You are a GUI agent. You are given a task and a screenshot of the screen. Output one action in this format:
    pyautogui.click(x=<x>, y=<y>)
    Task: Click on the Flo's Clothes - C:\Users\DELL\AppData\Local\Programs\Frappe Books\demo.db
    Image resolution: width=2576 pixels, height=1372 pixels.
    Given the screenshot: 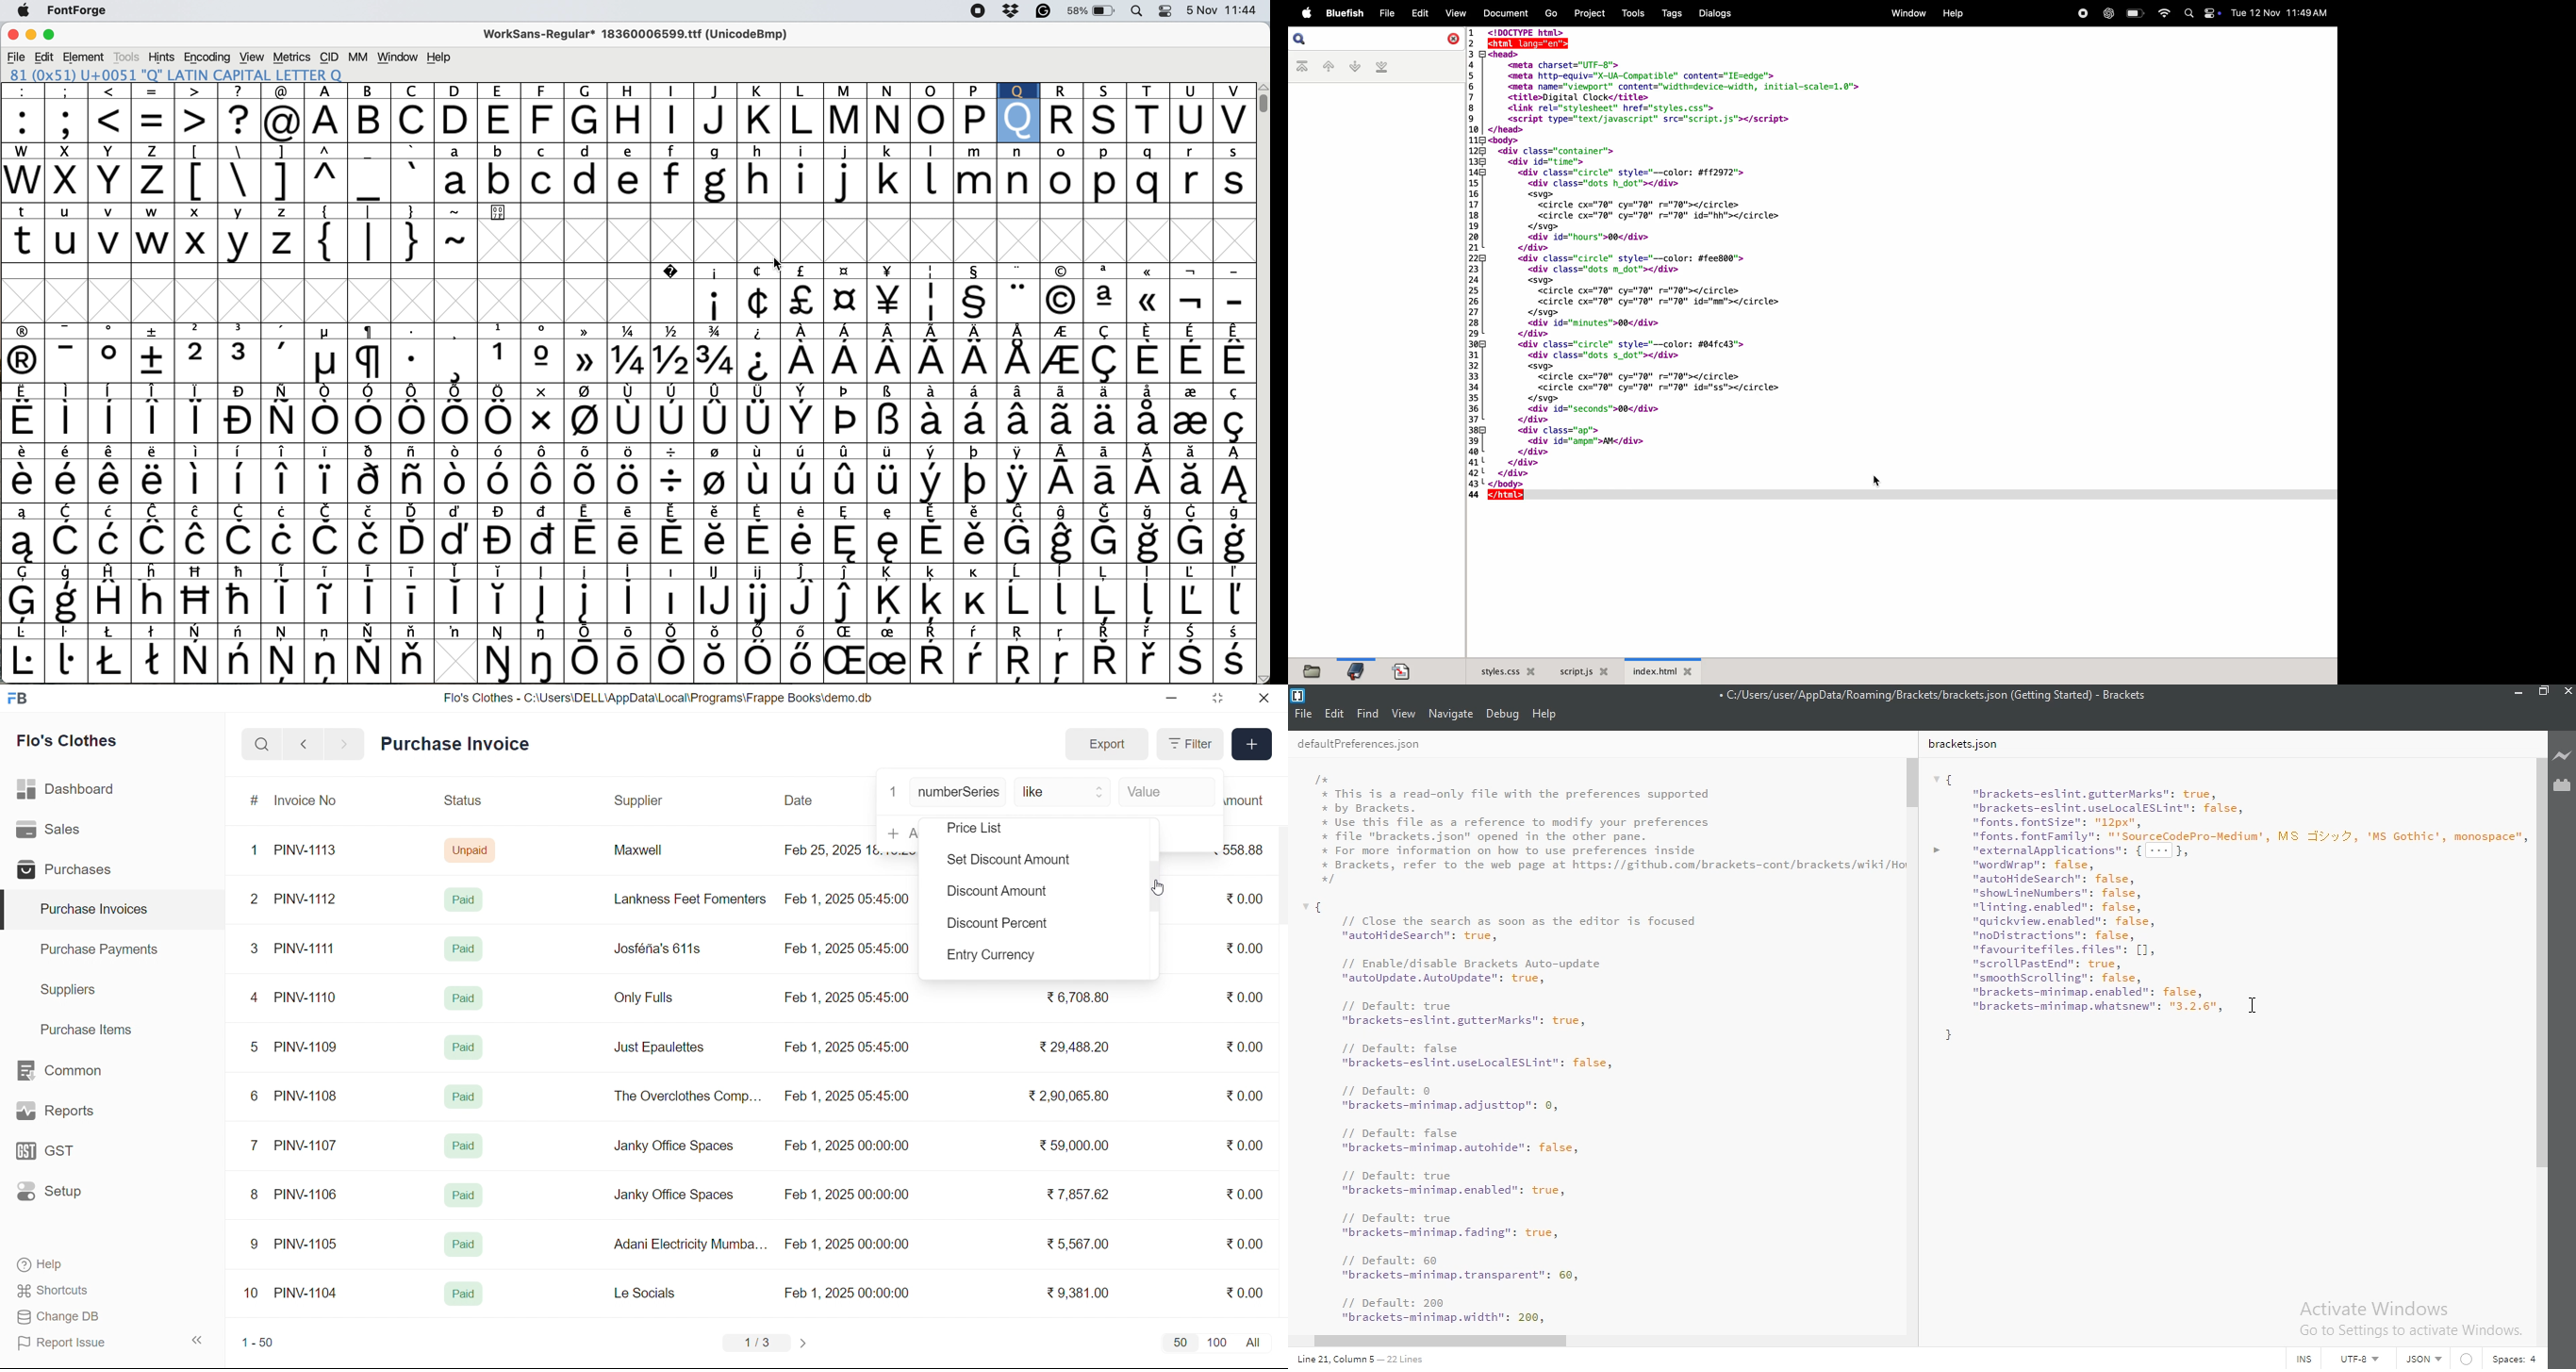 What is the action you would take?
    pyautogui.click(x=659, y=698)
    